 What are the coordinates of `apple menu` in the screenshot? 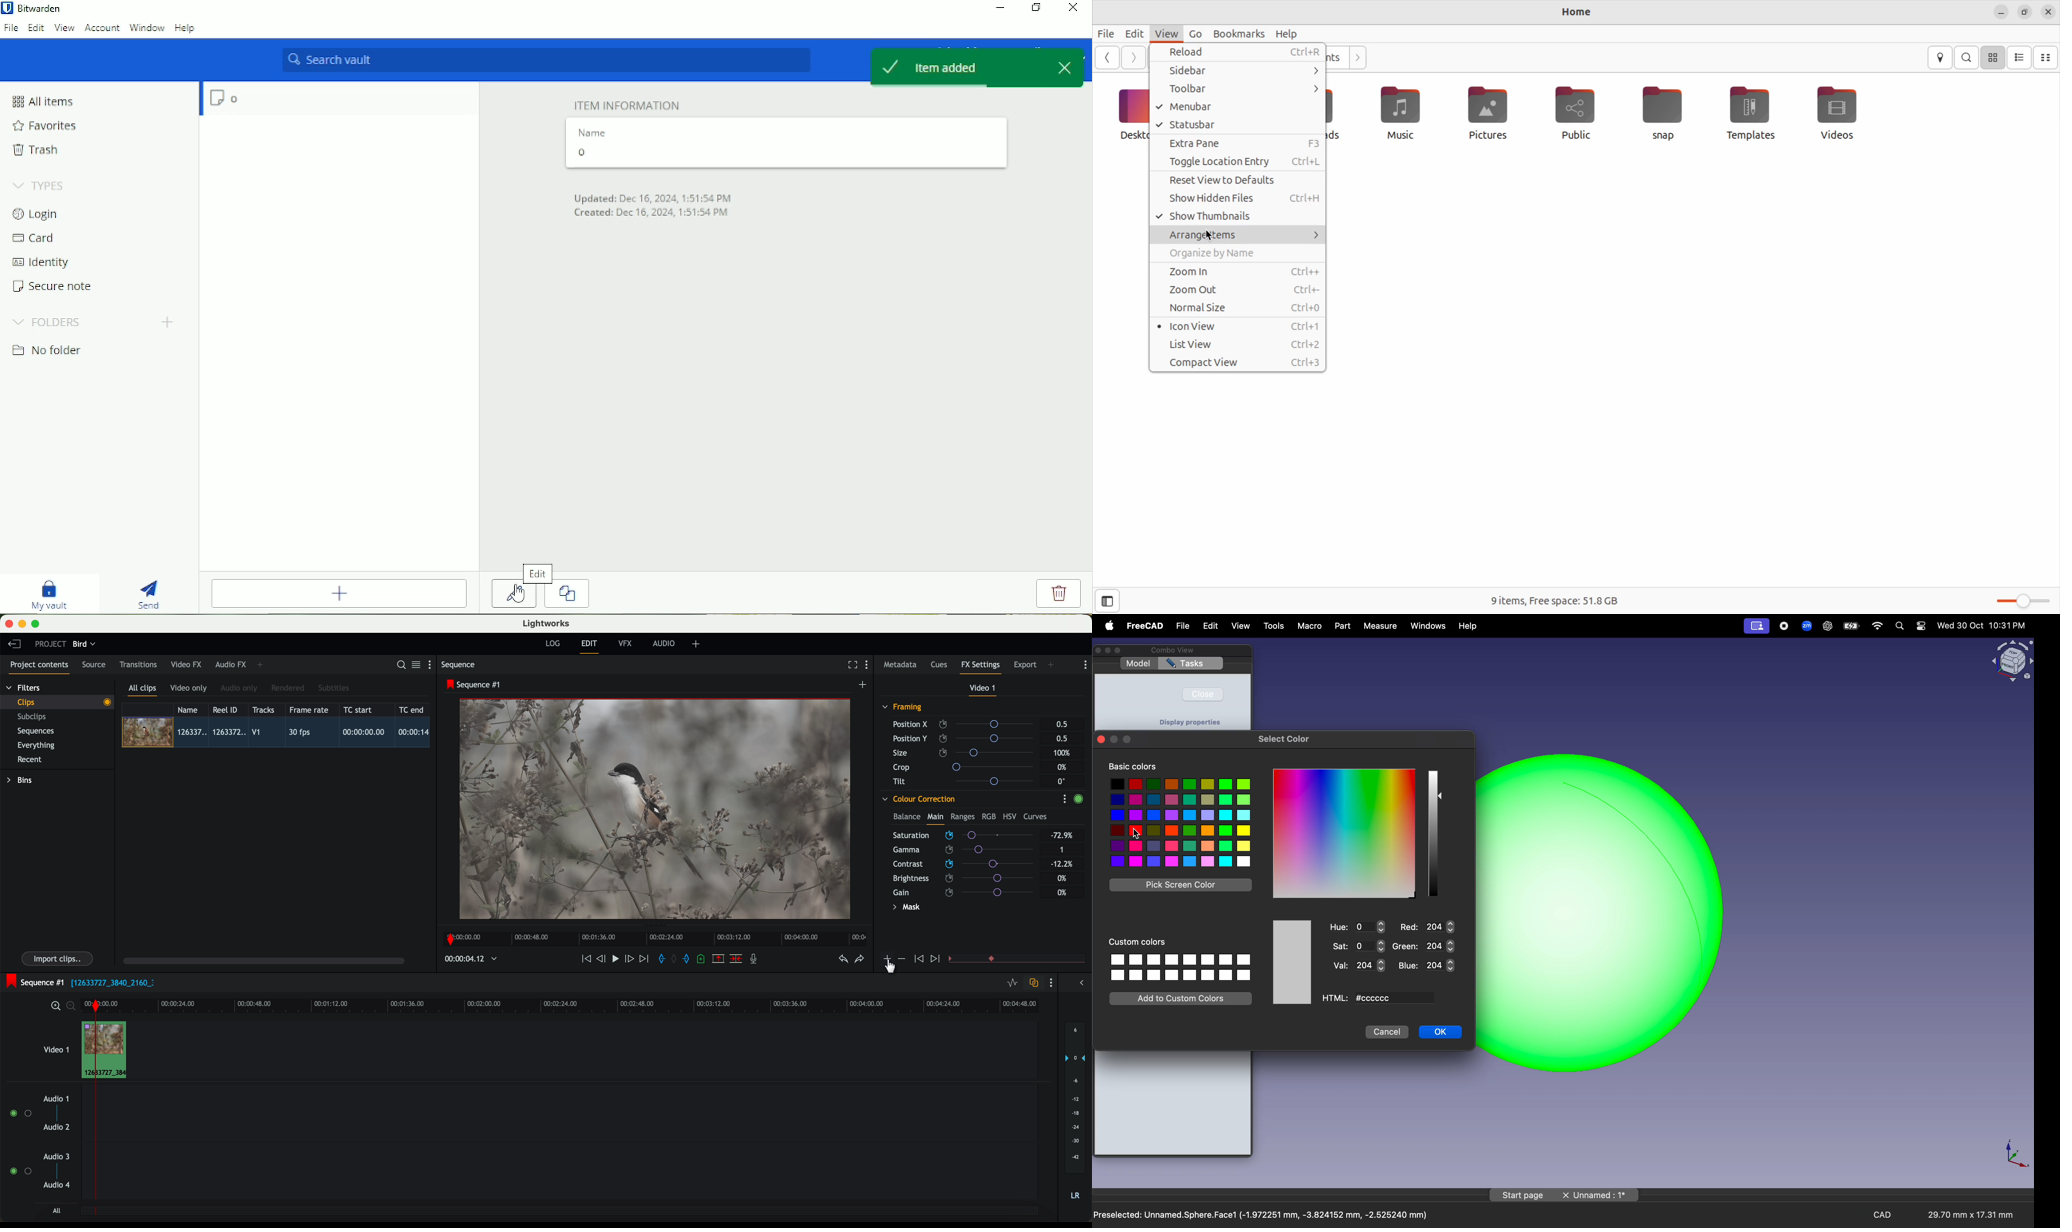 It's located at (1107, 626).